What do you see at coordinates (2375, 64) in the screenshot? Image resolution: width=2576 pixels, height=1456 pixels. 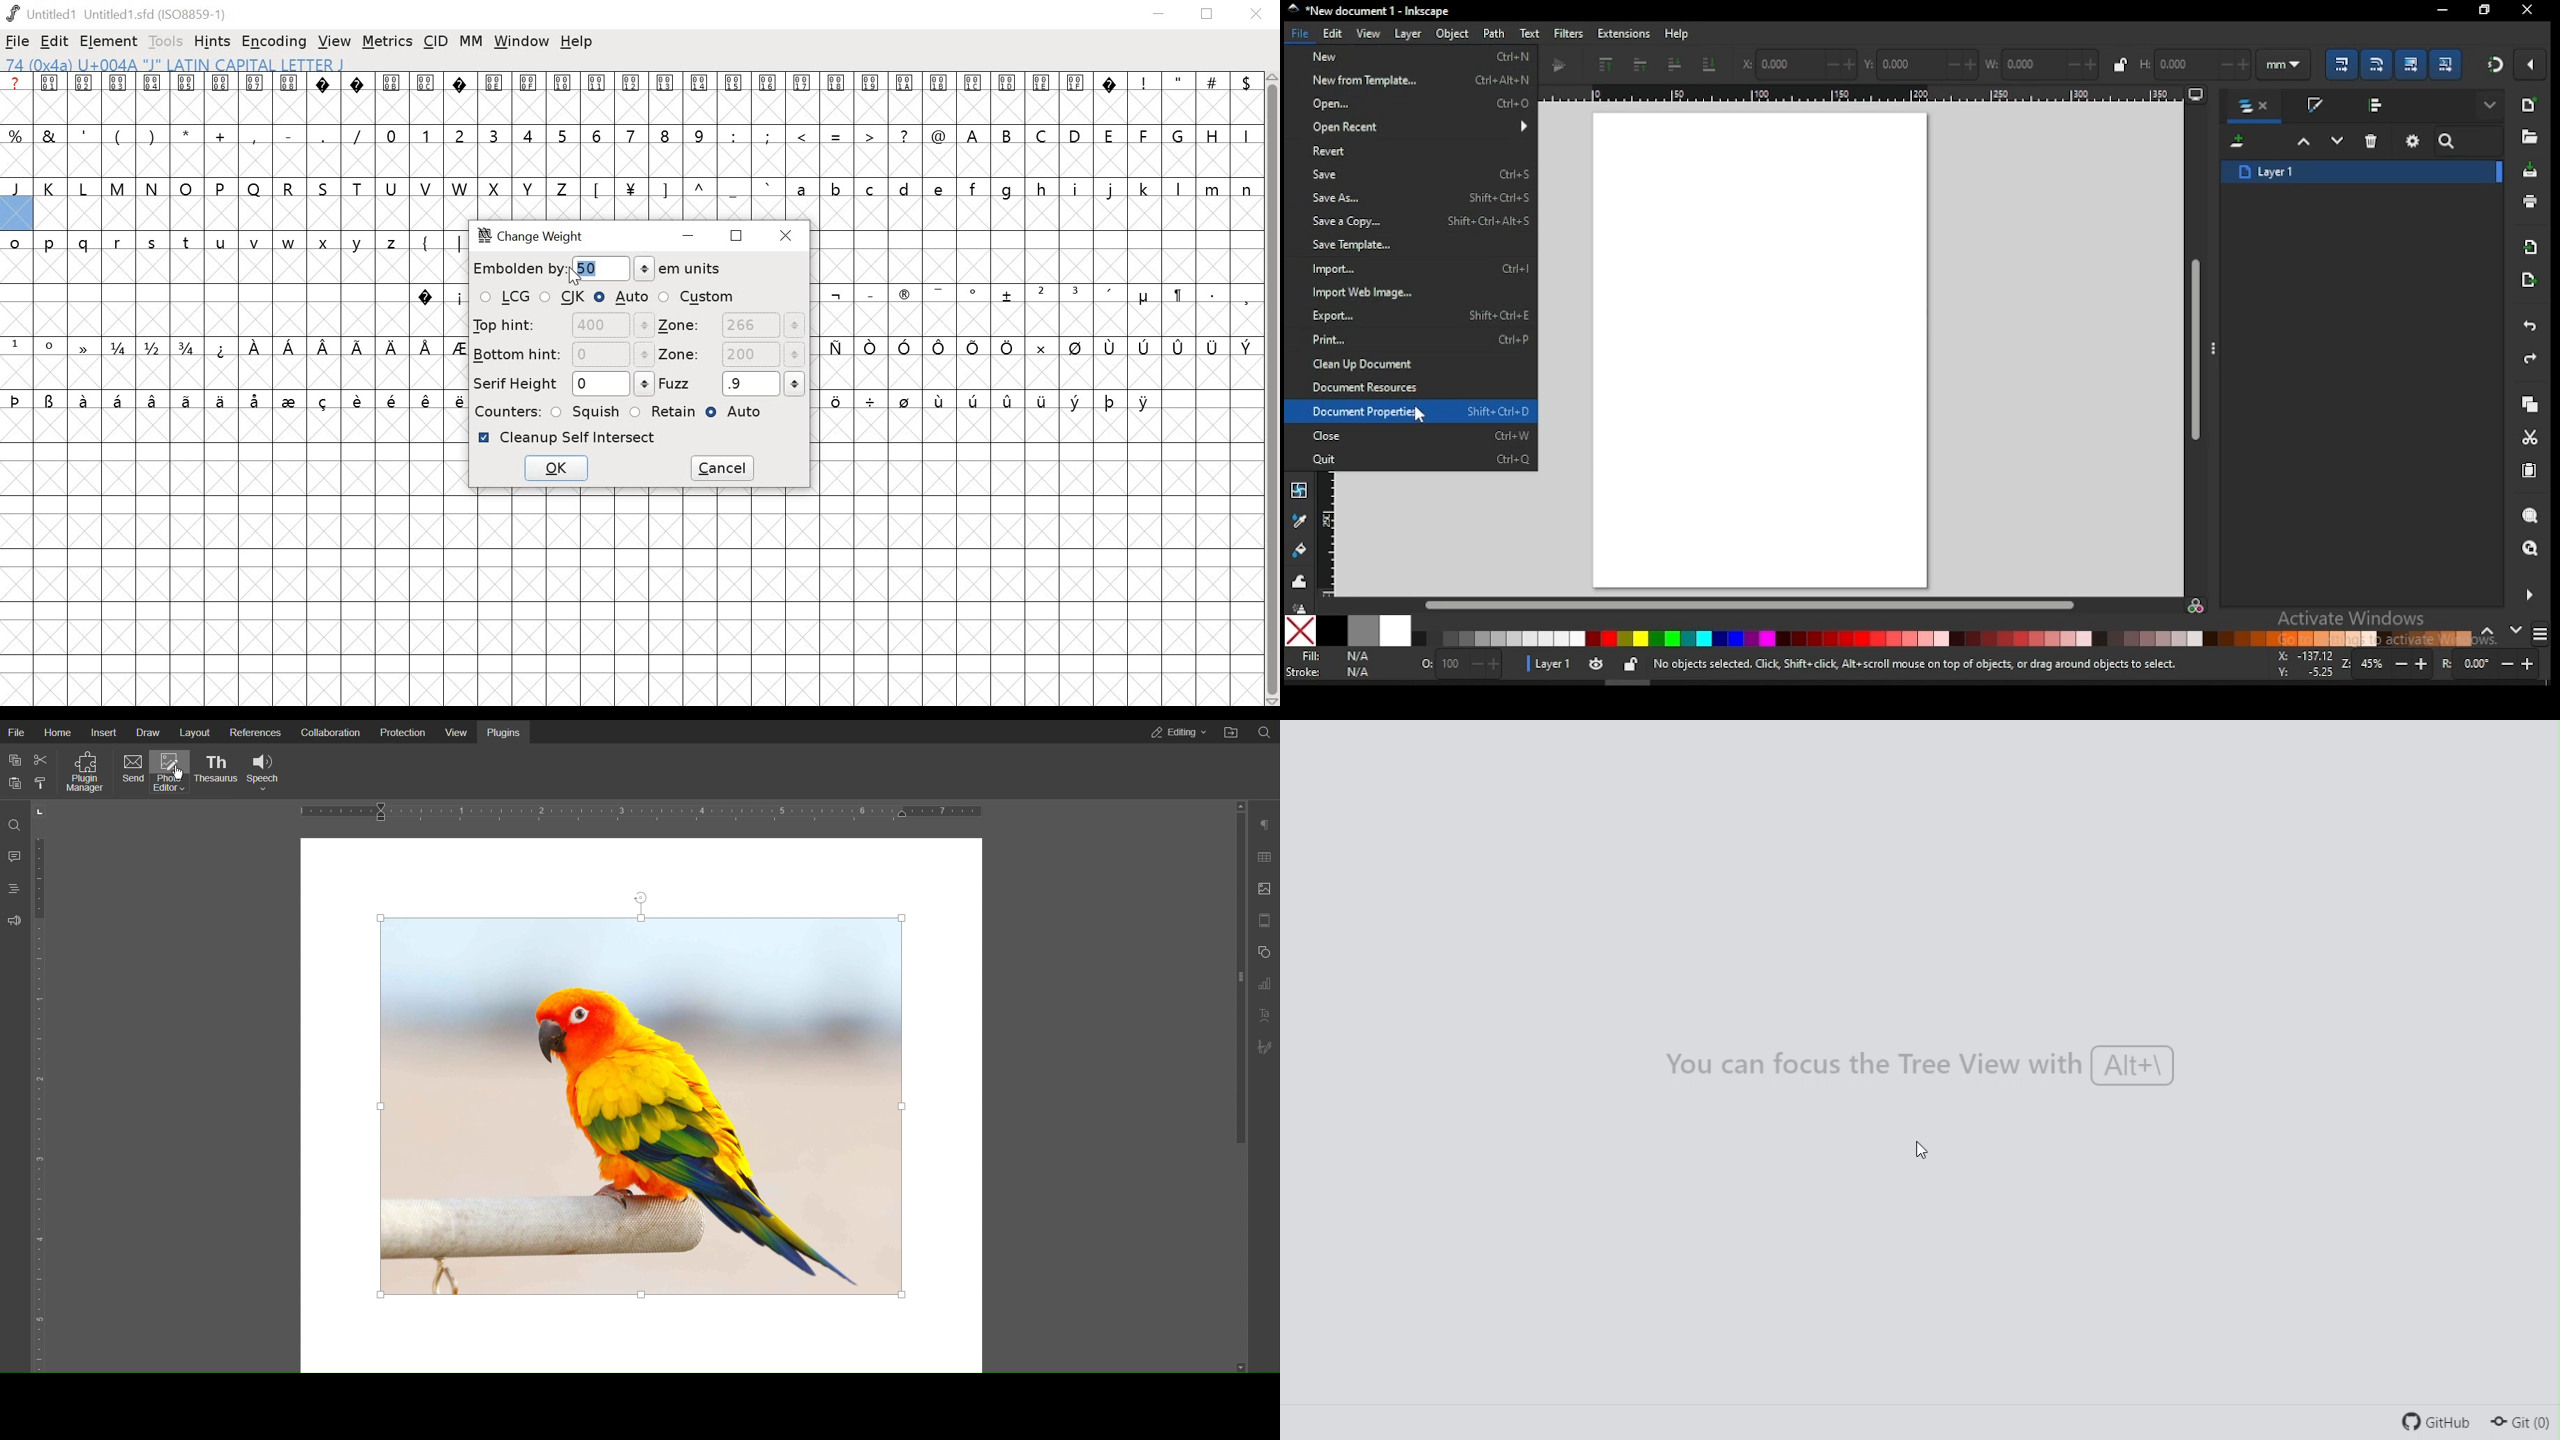 I see `when scaling rectangle, scale the radii of rounded corners` at bounding box center [2375, 64].